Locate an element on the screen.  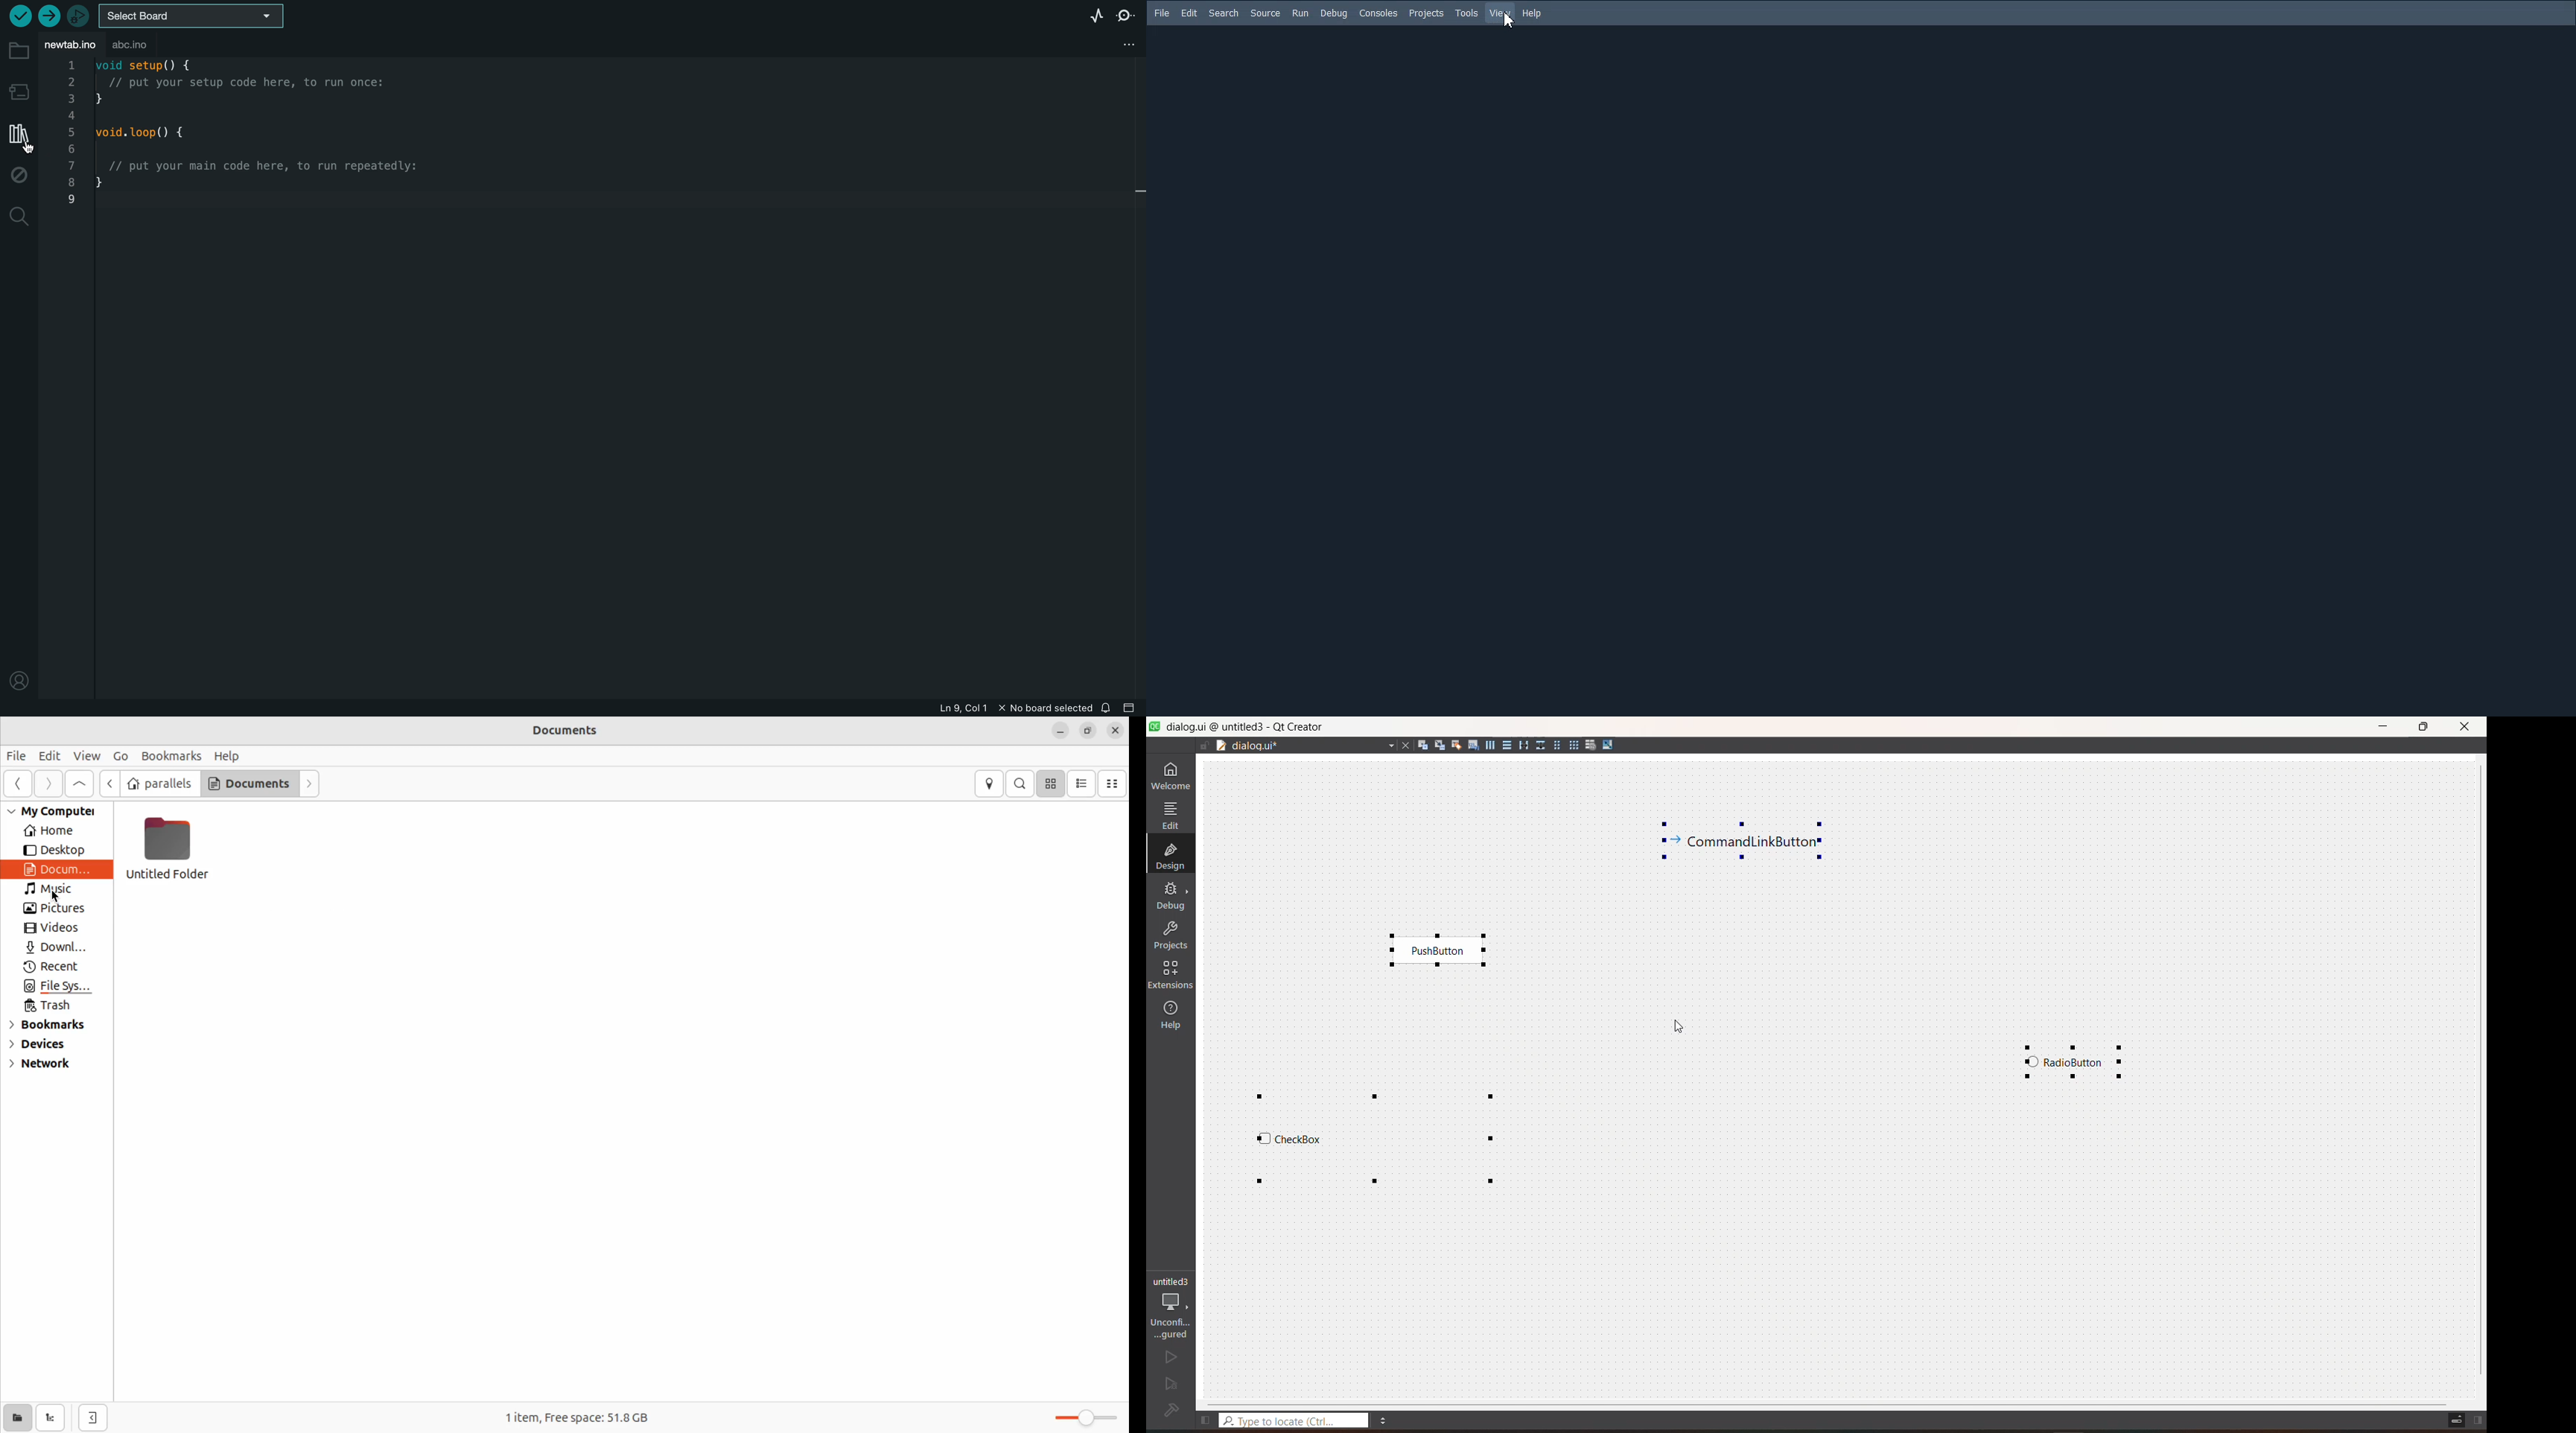
Debug is located at coordinates (1334, 13).